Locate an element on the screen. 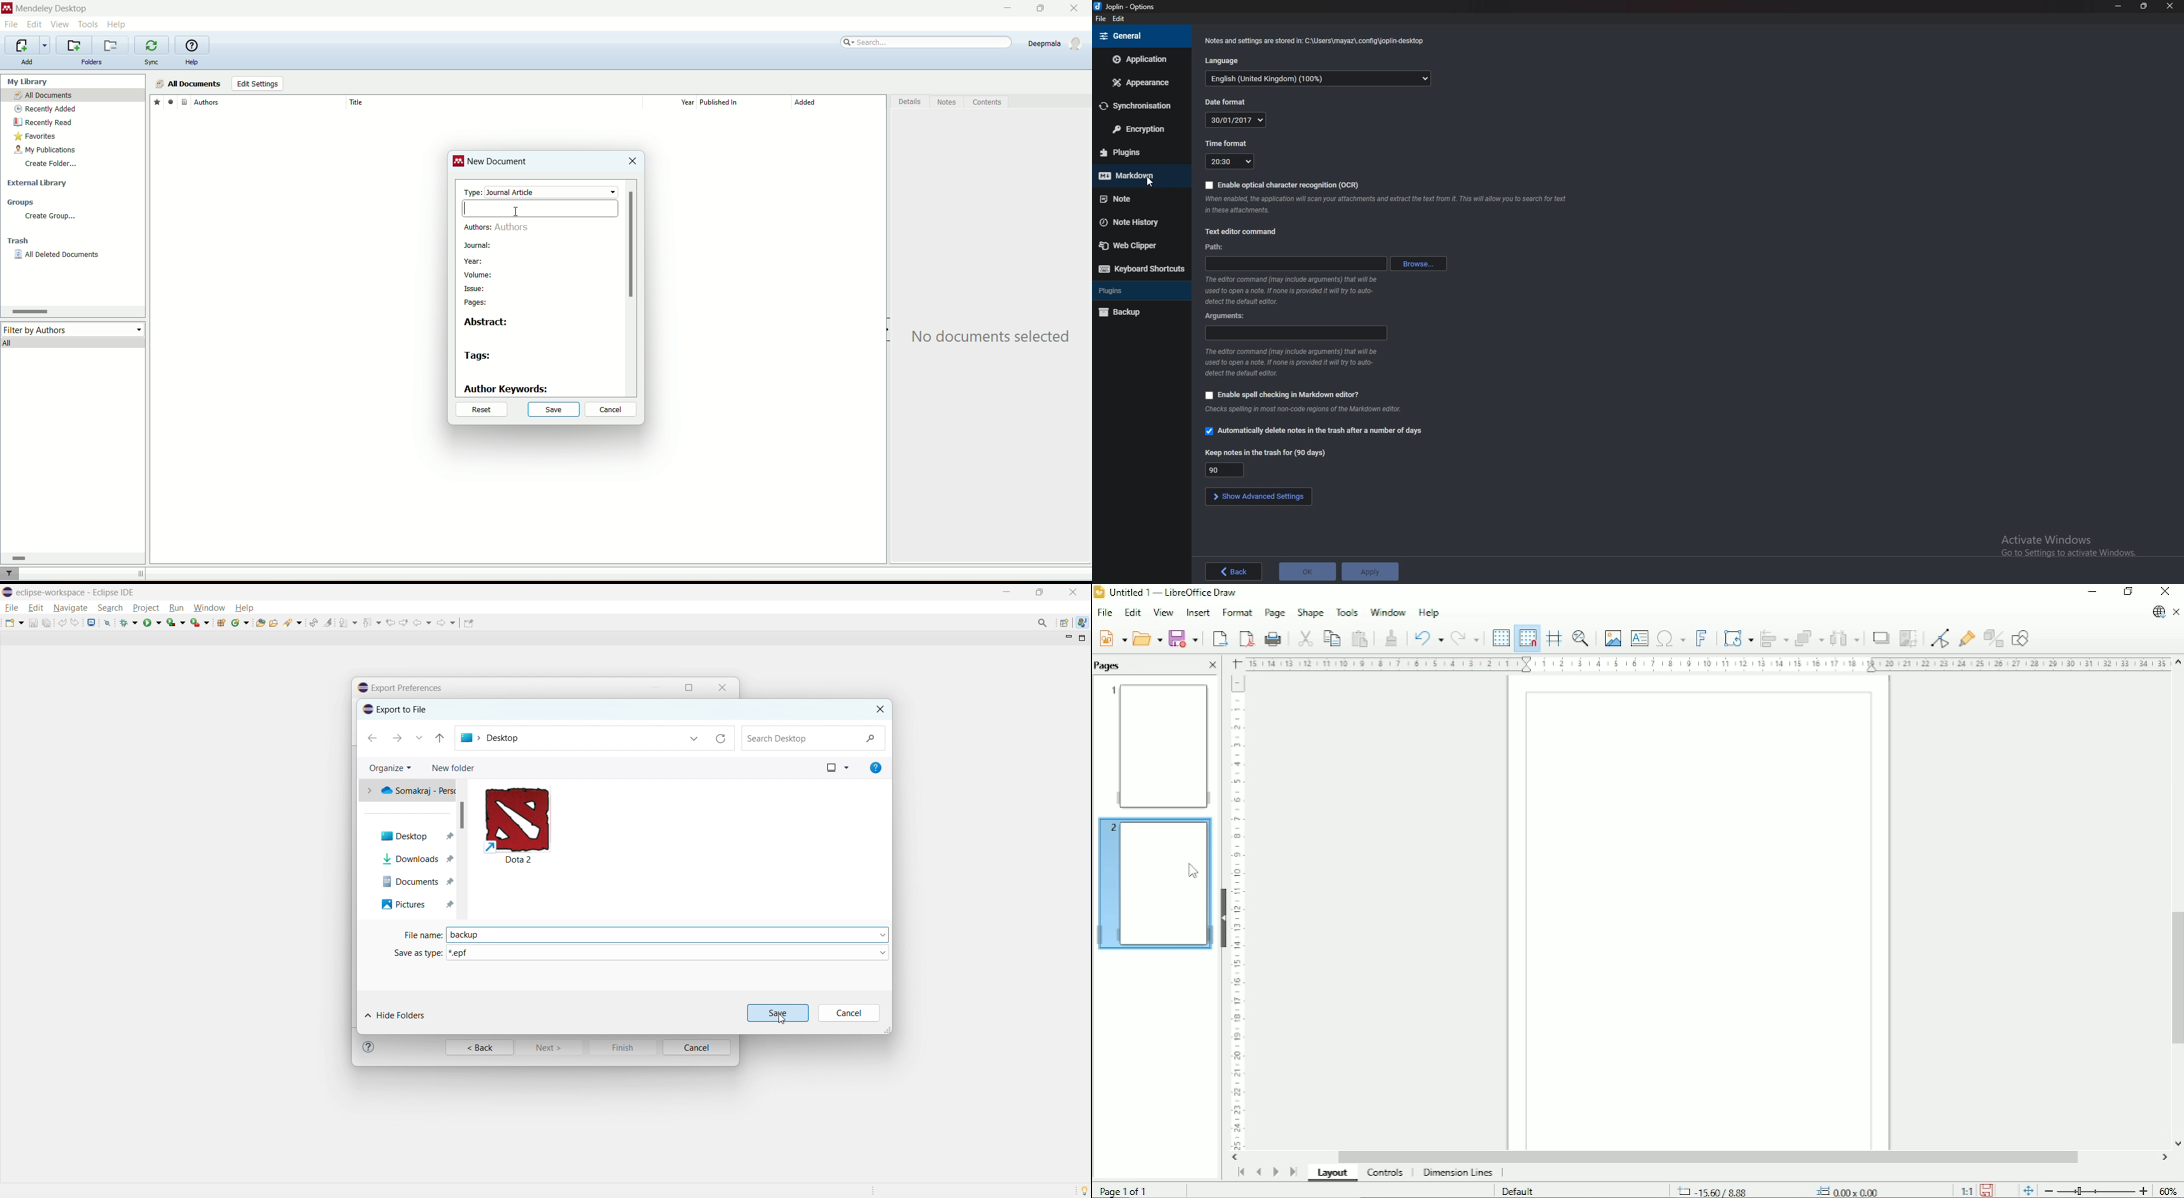 This screenshot has height=1204, width=2184. all is located at coordinates (74, 342).